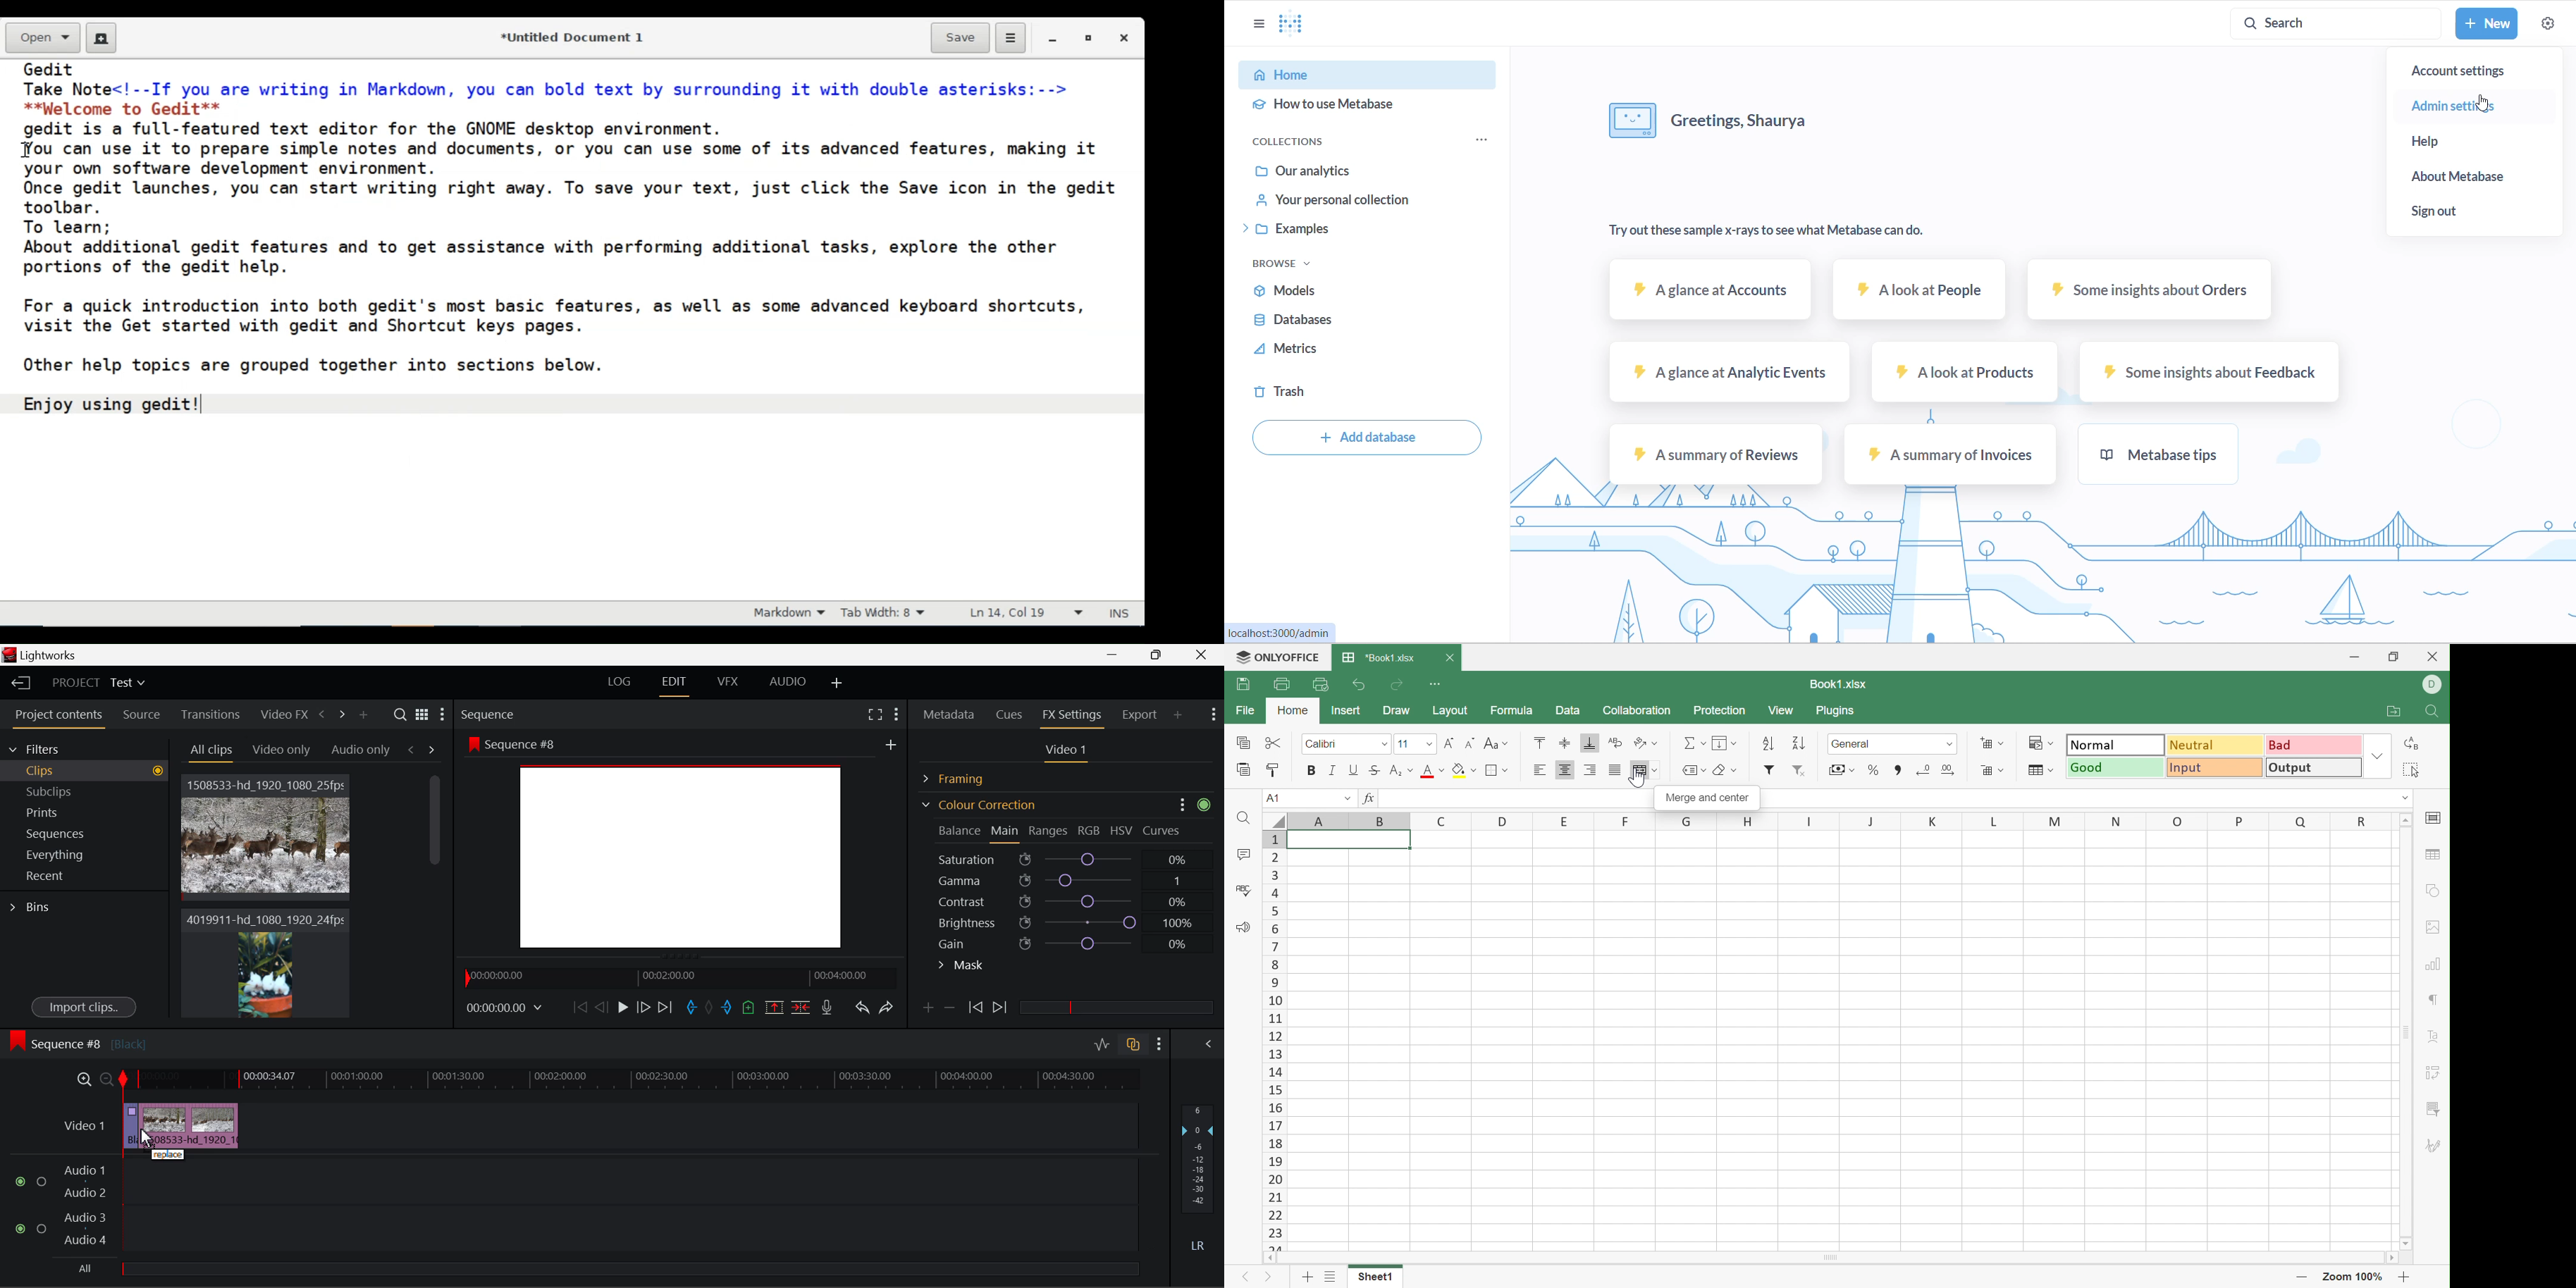  Describe the element at coordinates (1647, 743) in the screenshot. I see `Orientation` at that location.